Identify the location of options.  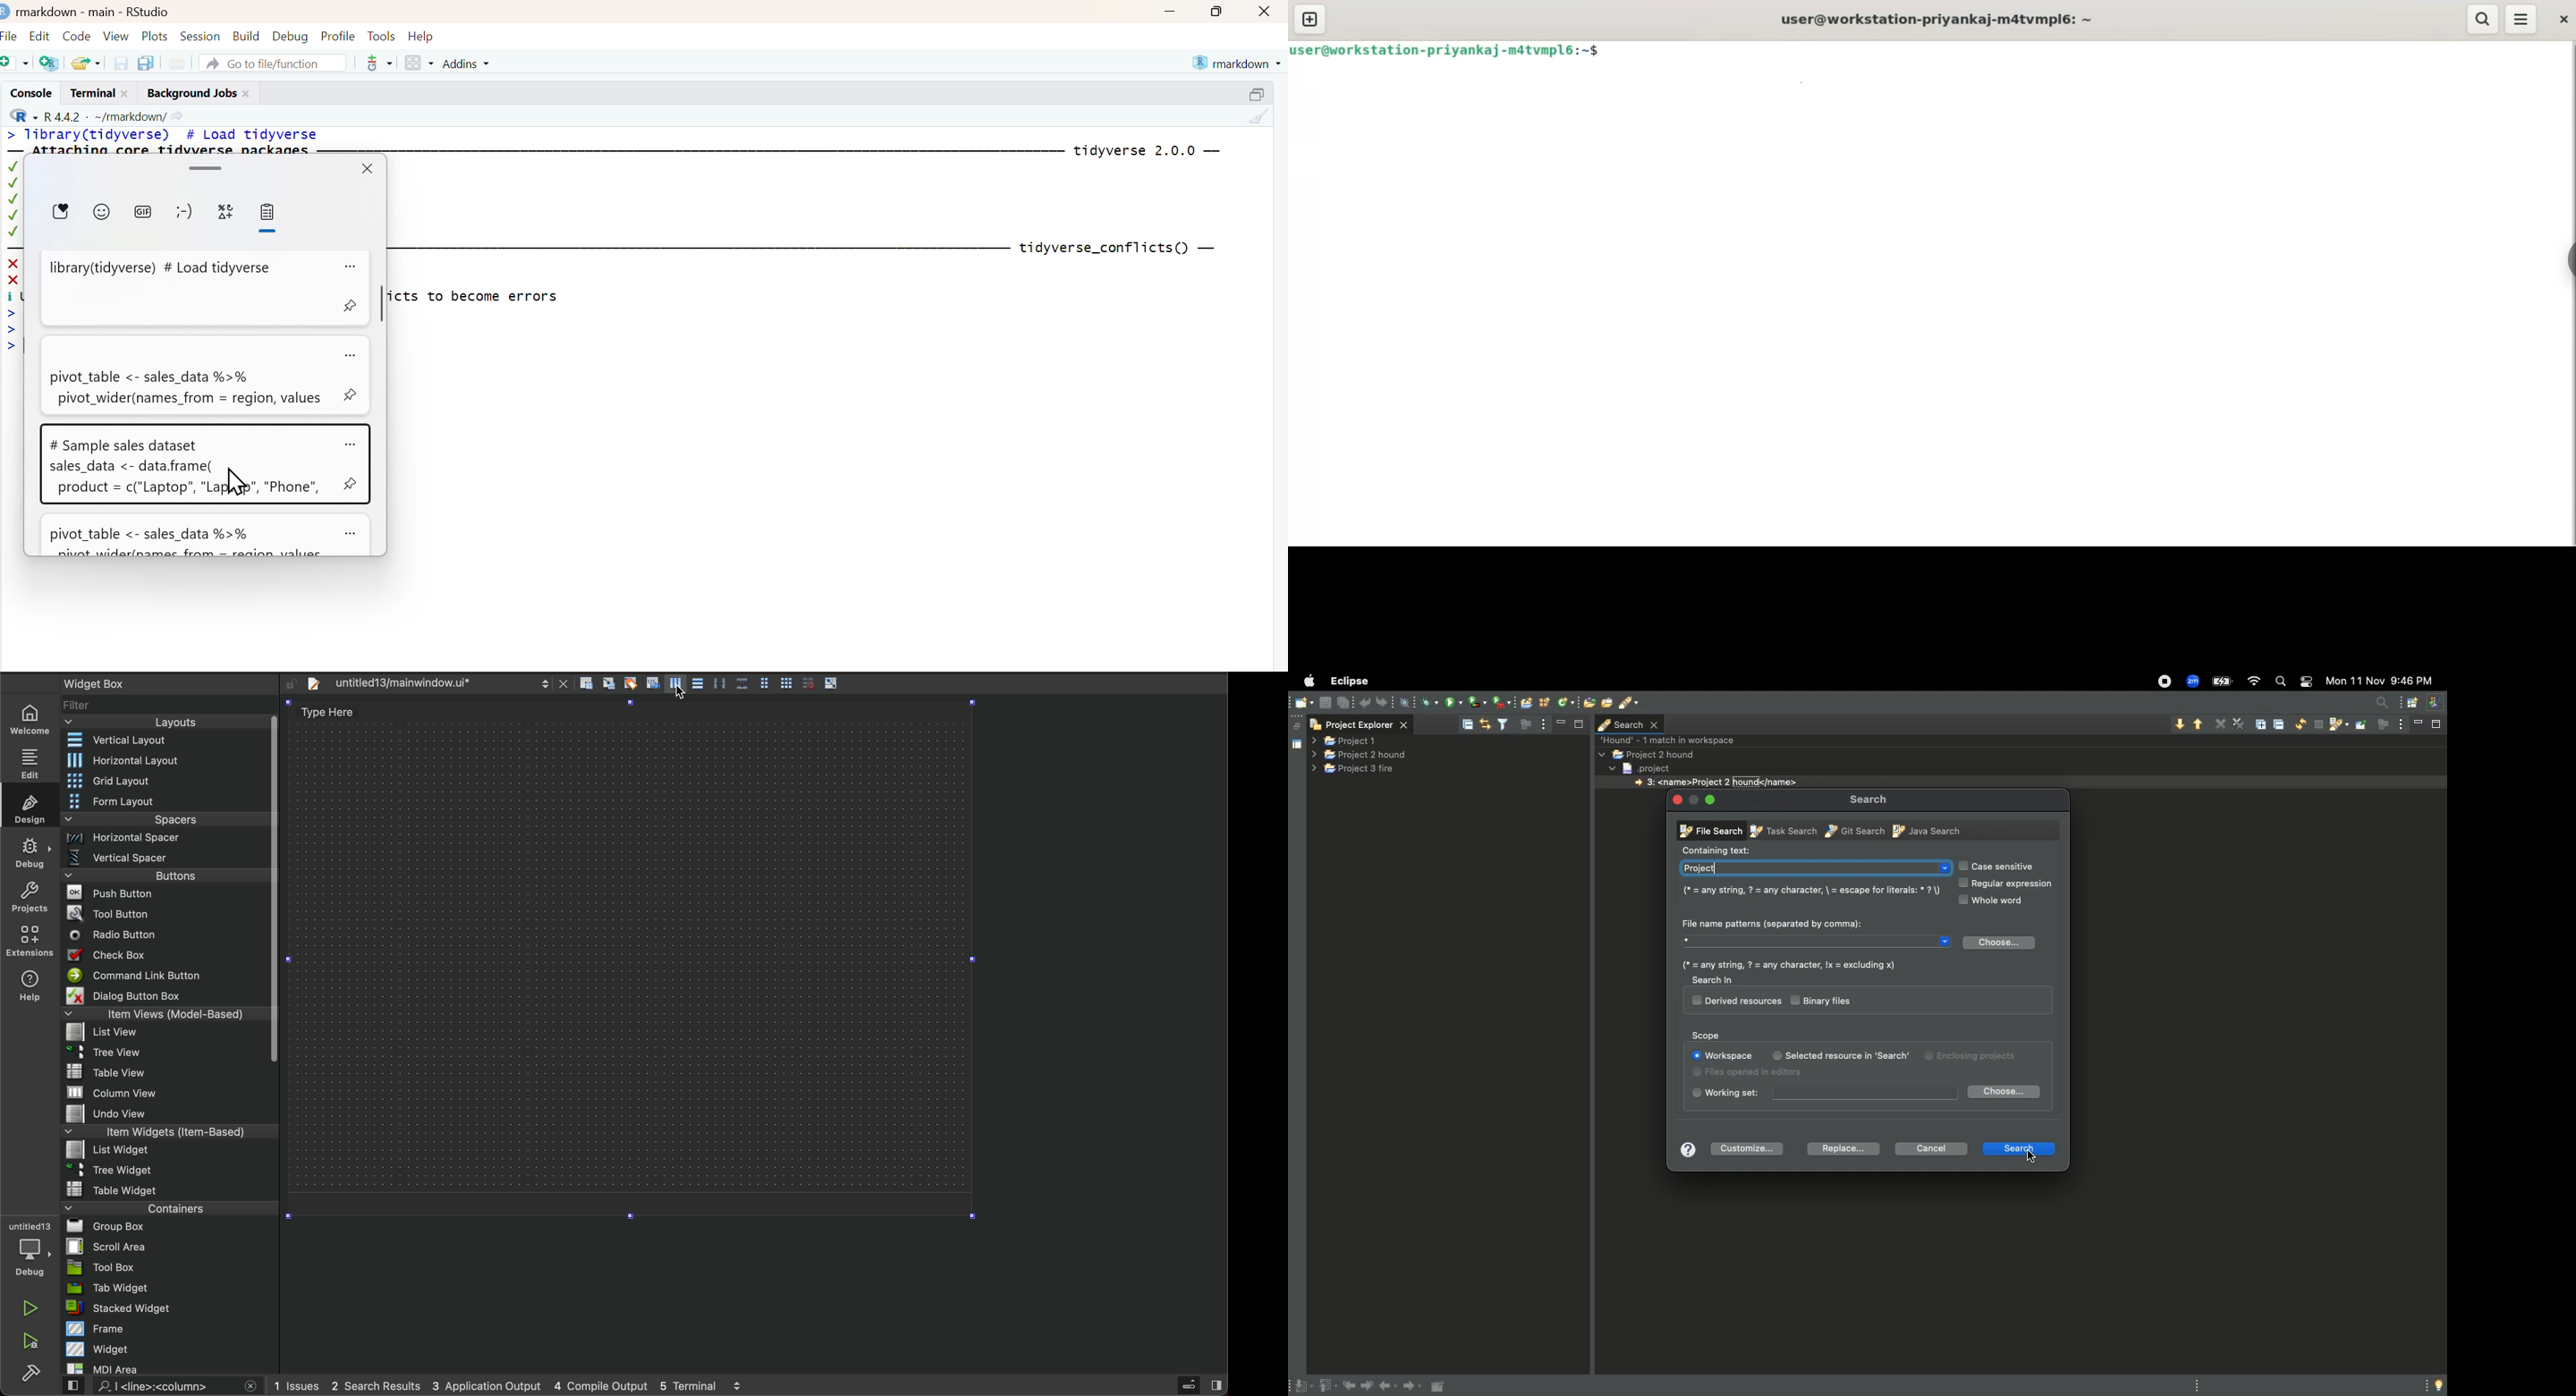
(352, 534).